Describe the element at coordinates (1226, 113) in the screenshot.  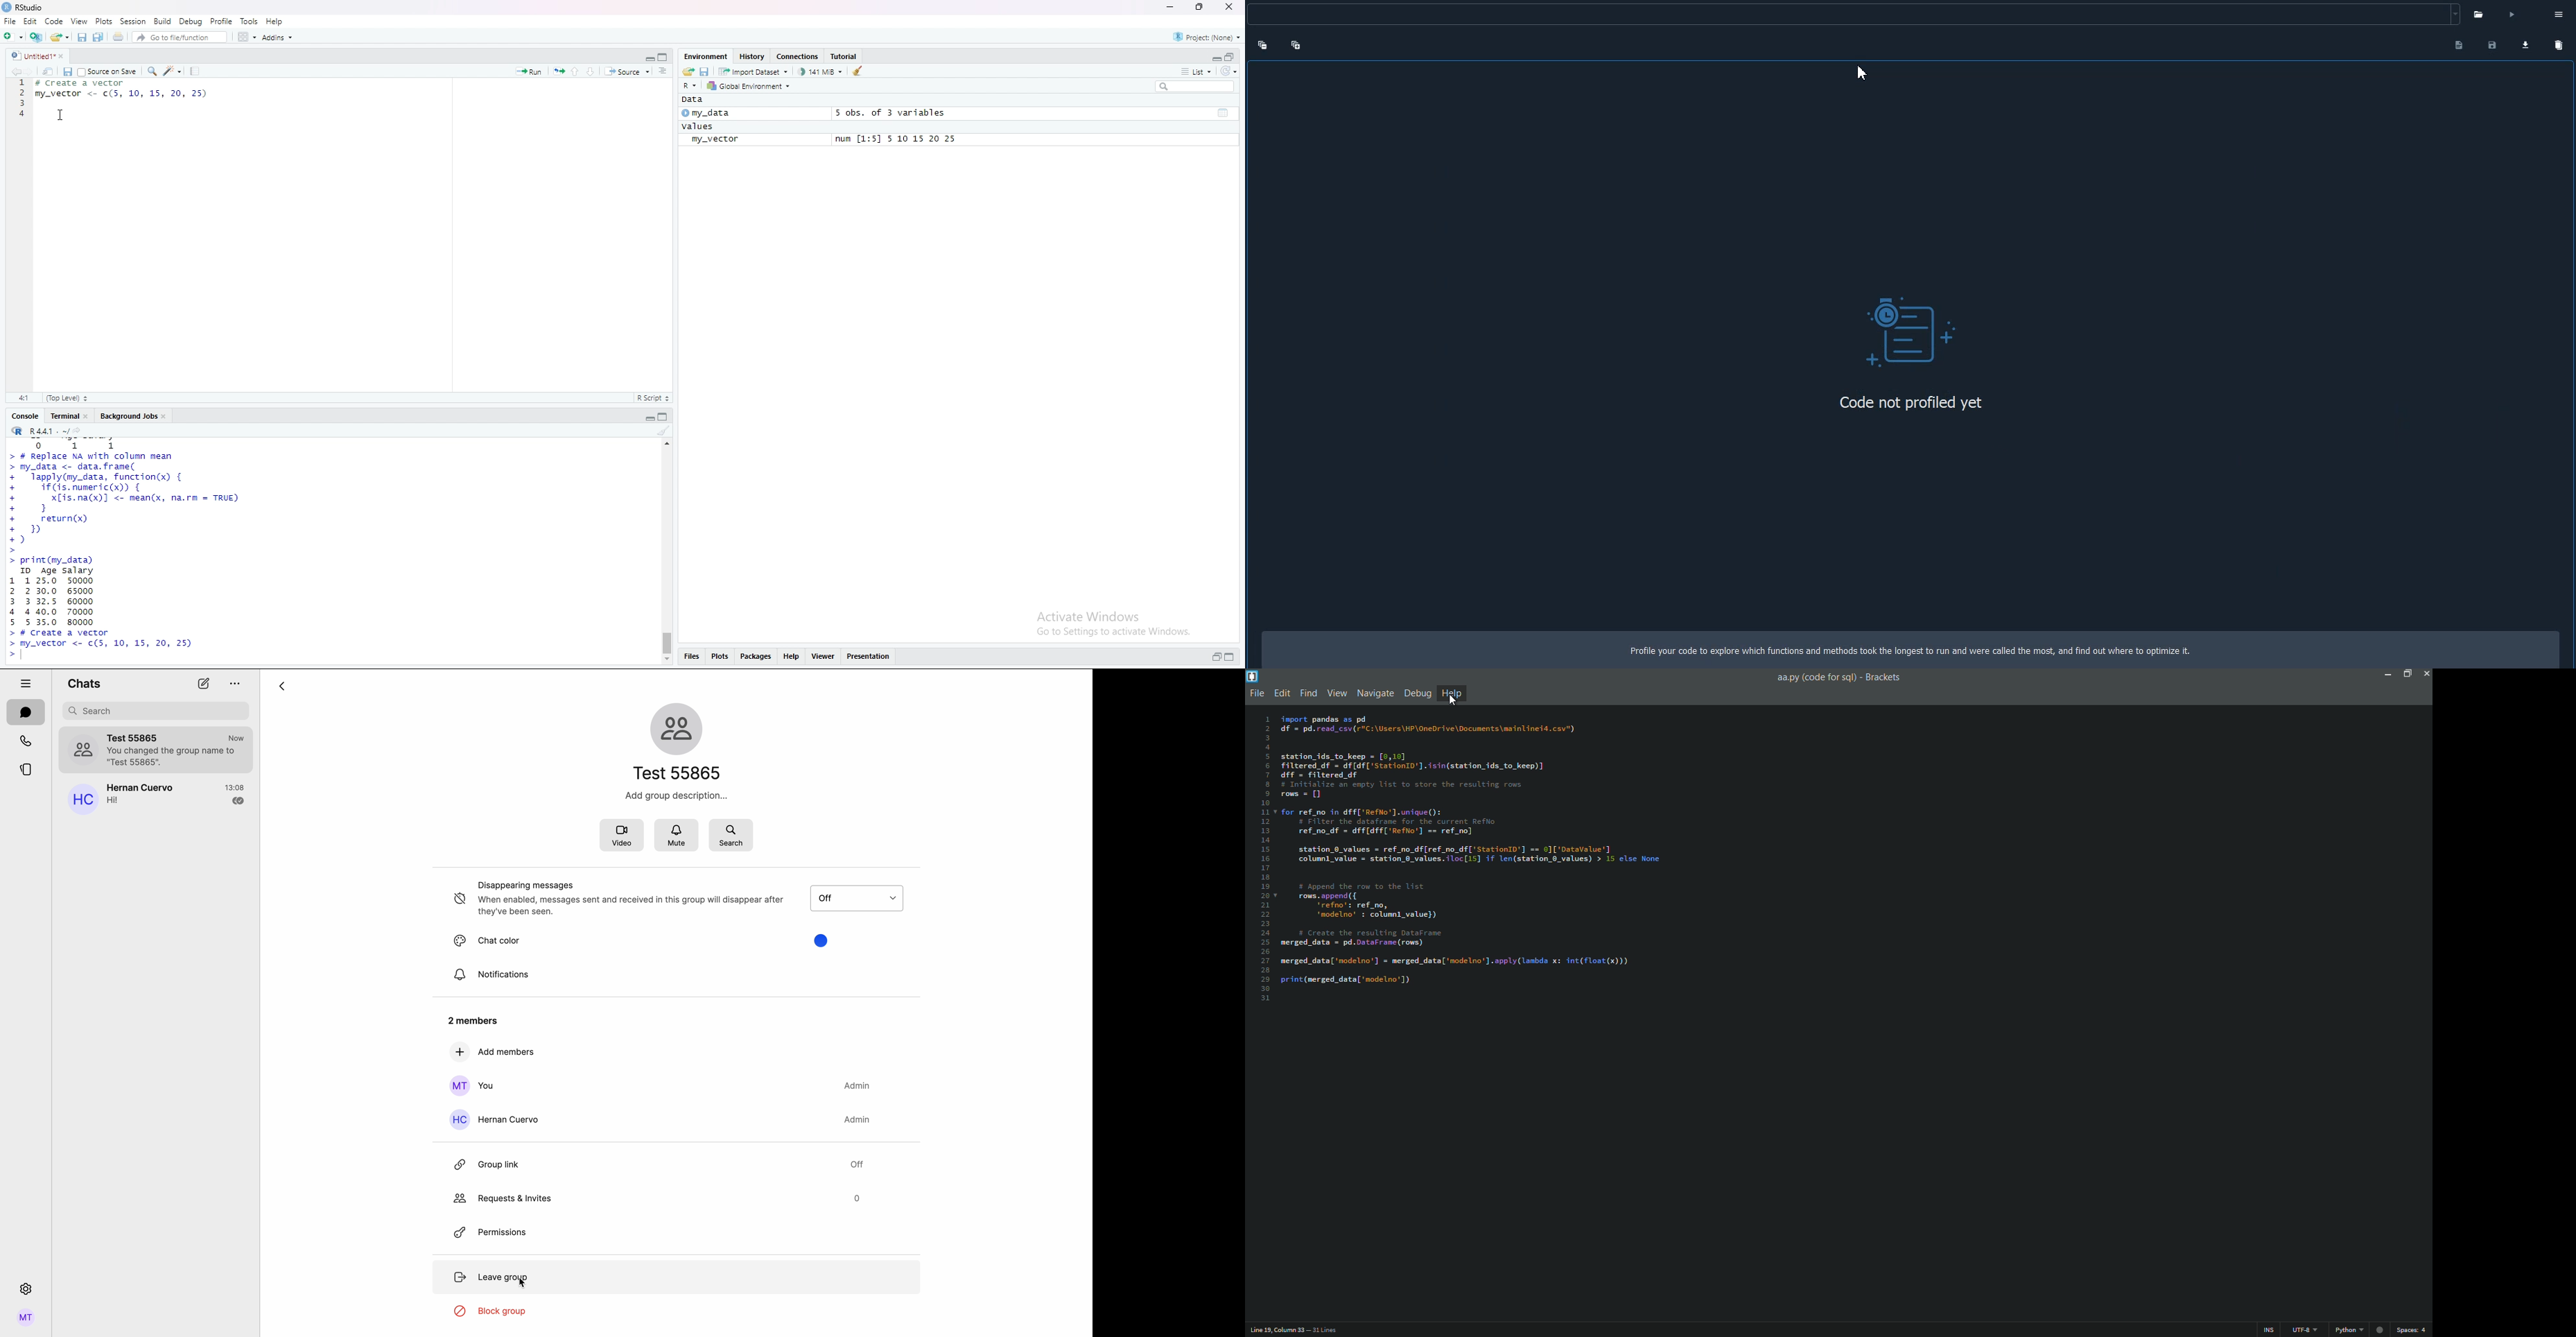
I see `collapse` at that location.